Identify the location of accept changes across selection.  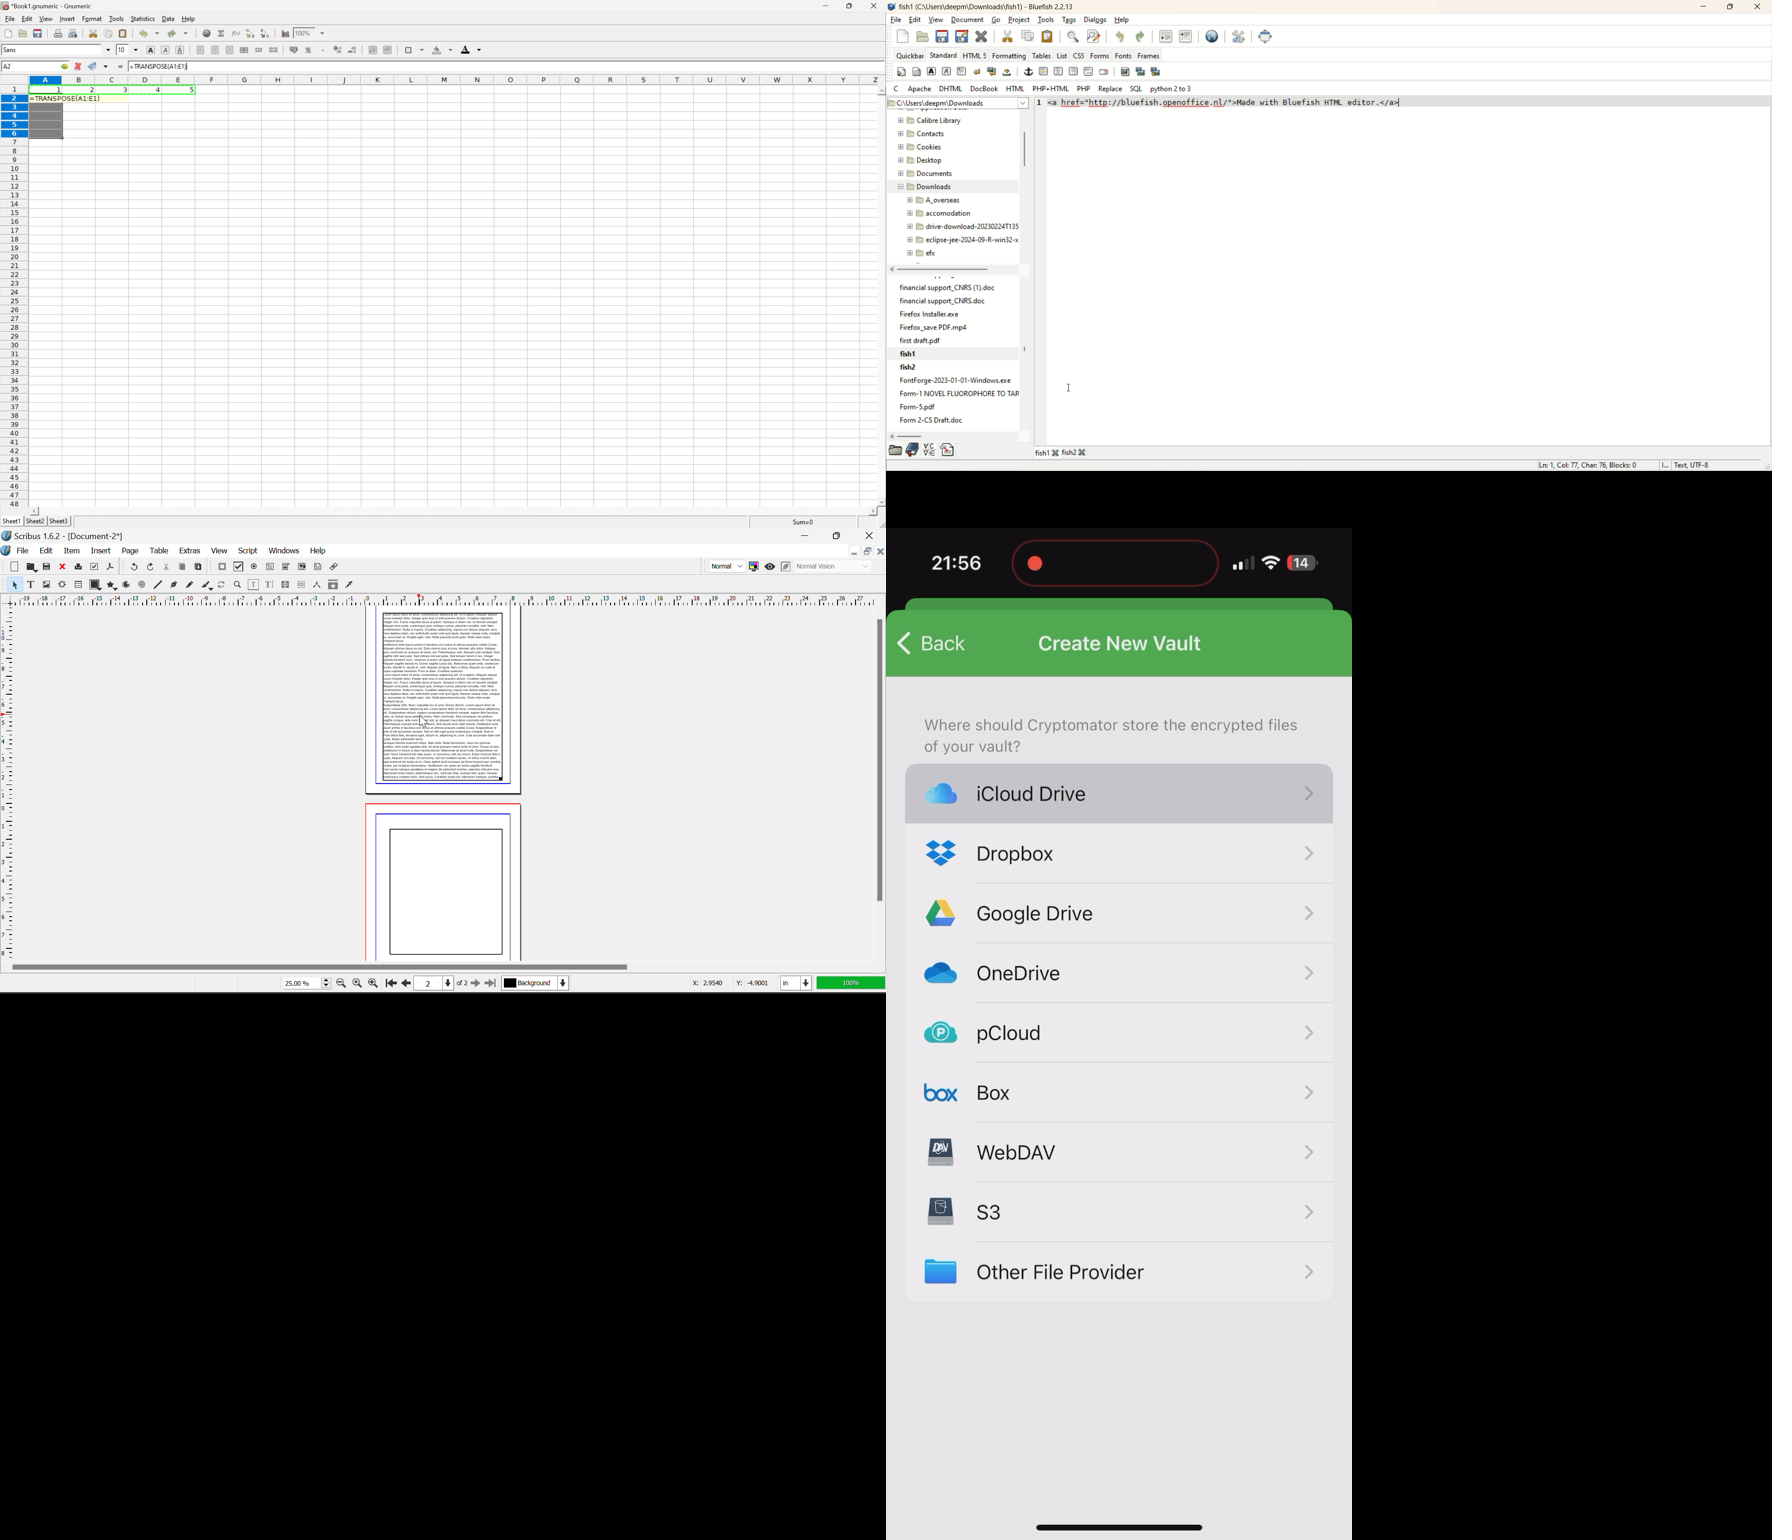
(105, 67).